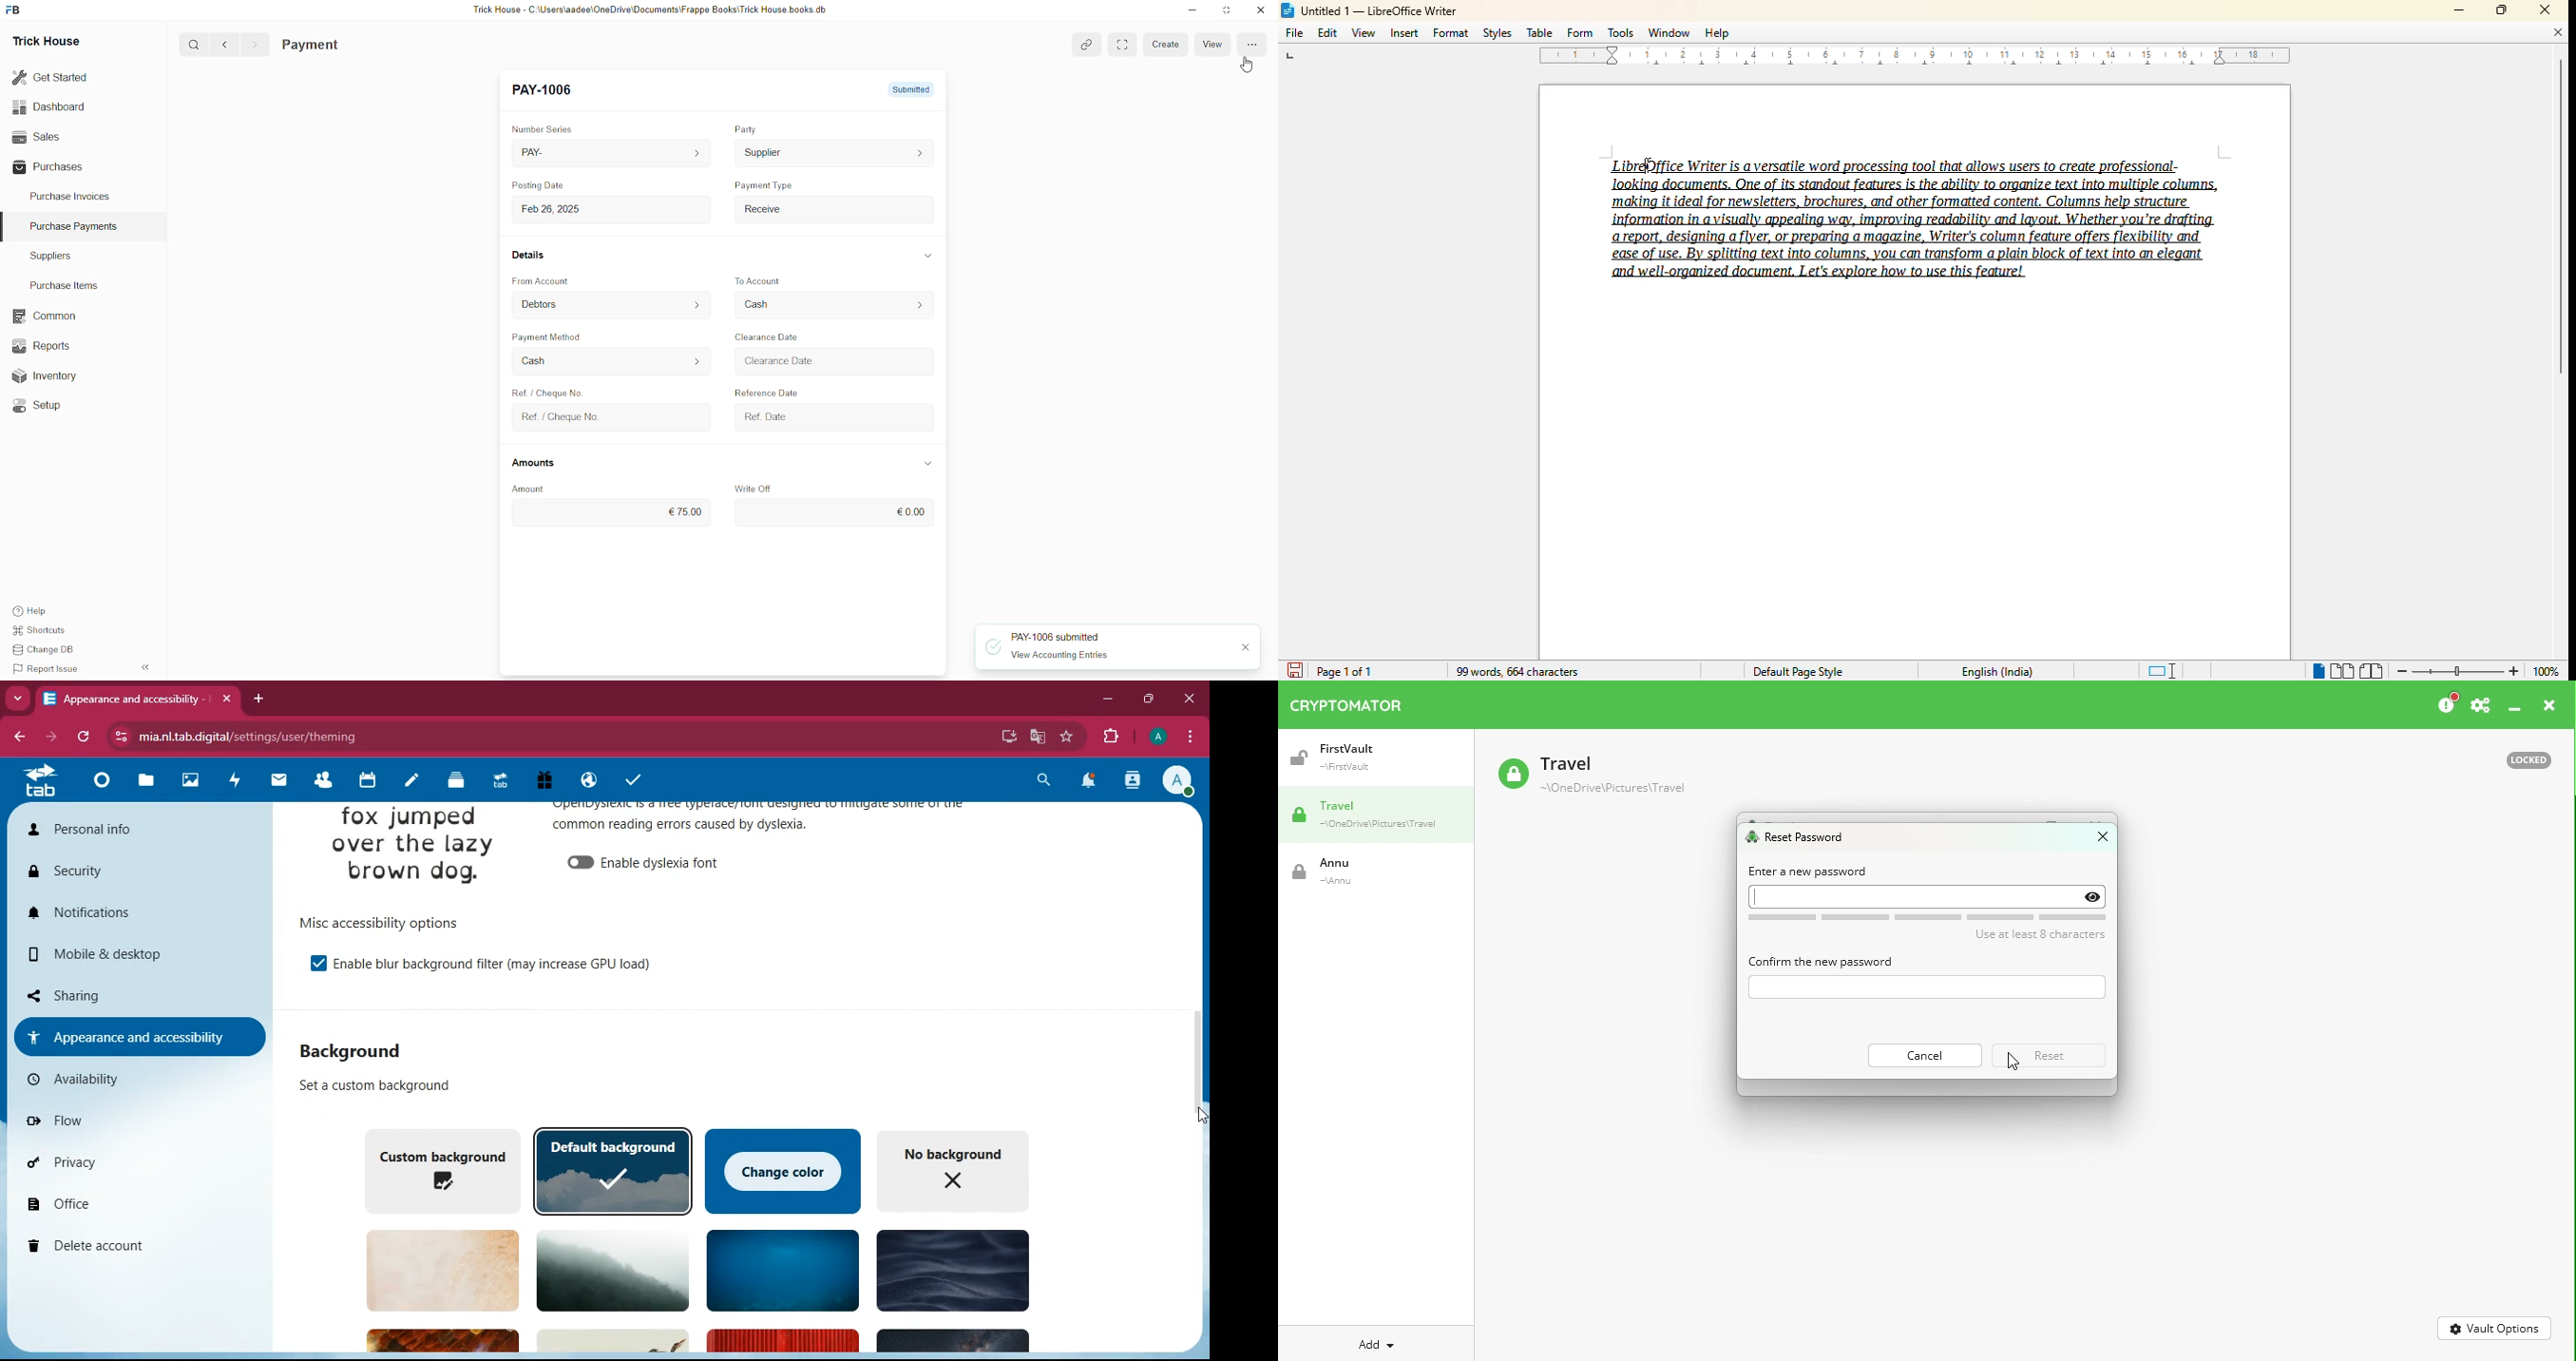  What do you see at coordinates (781, 1170) in the screenshot?
I see `change` at bounding box center [781, 1170].